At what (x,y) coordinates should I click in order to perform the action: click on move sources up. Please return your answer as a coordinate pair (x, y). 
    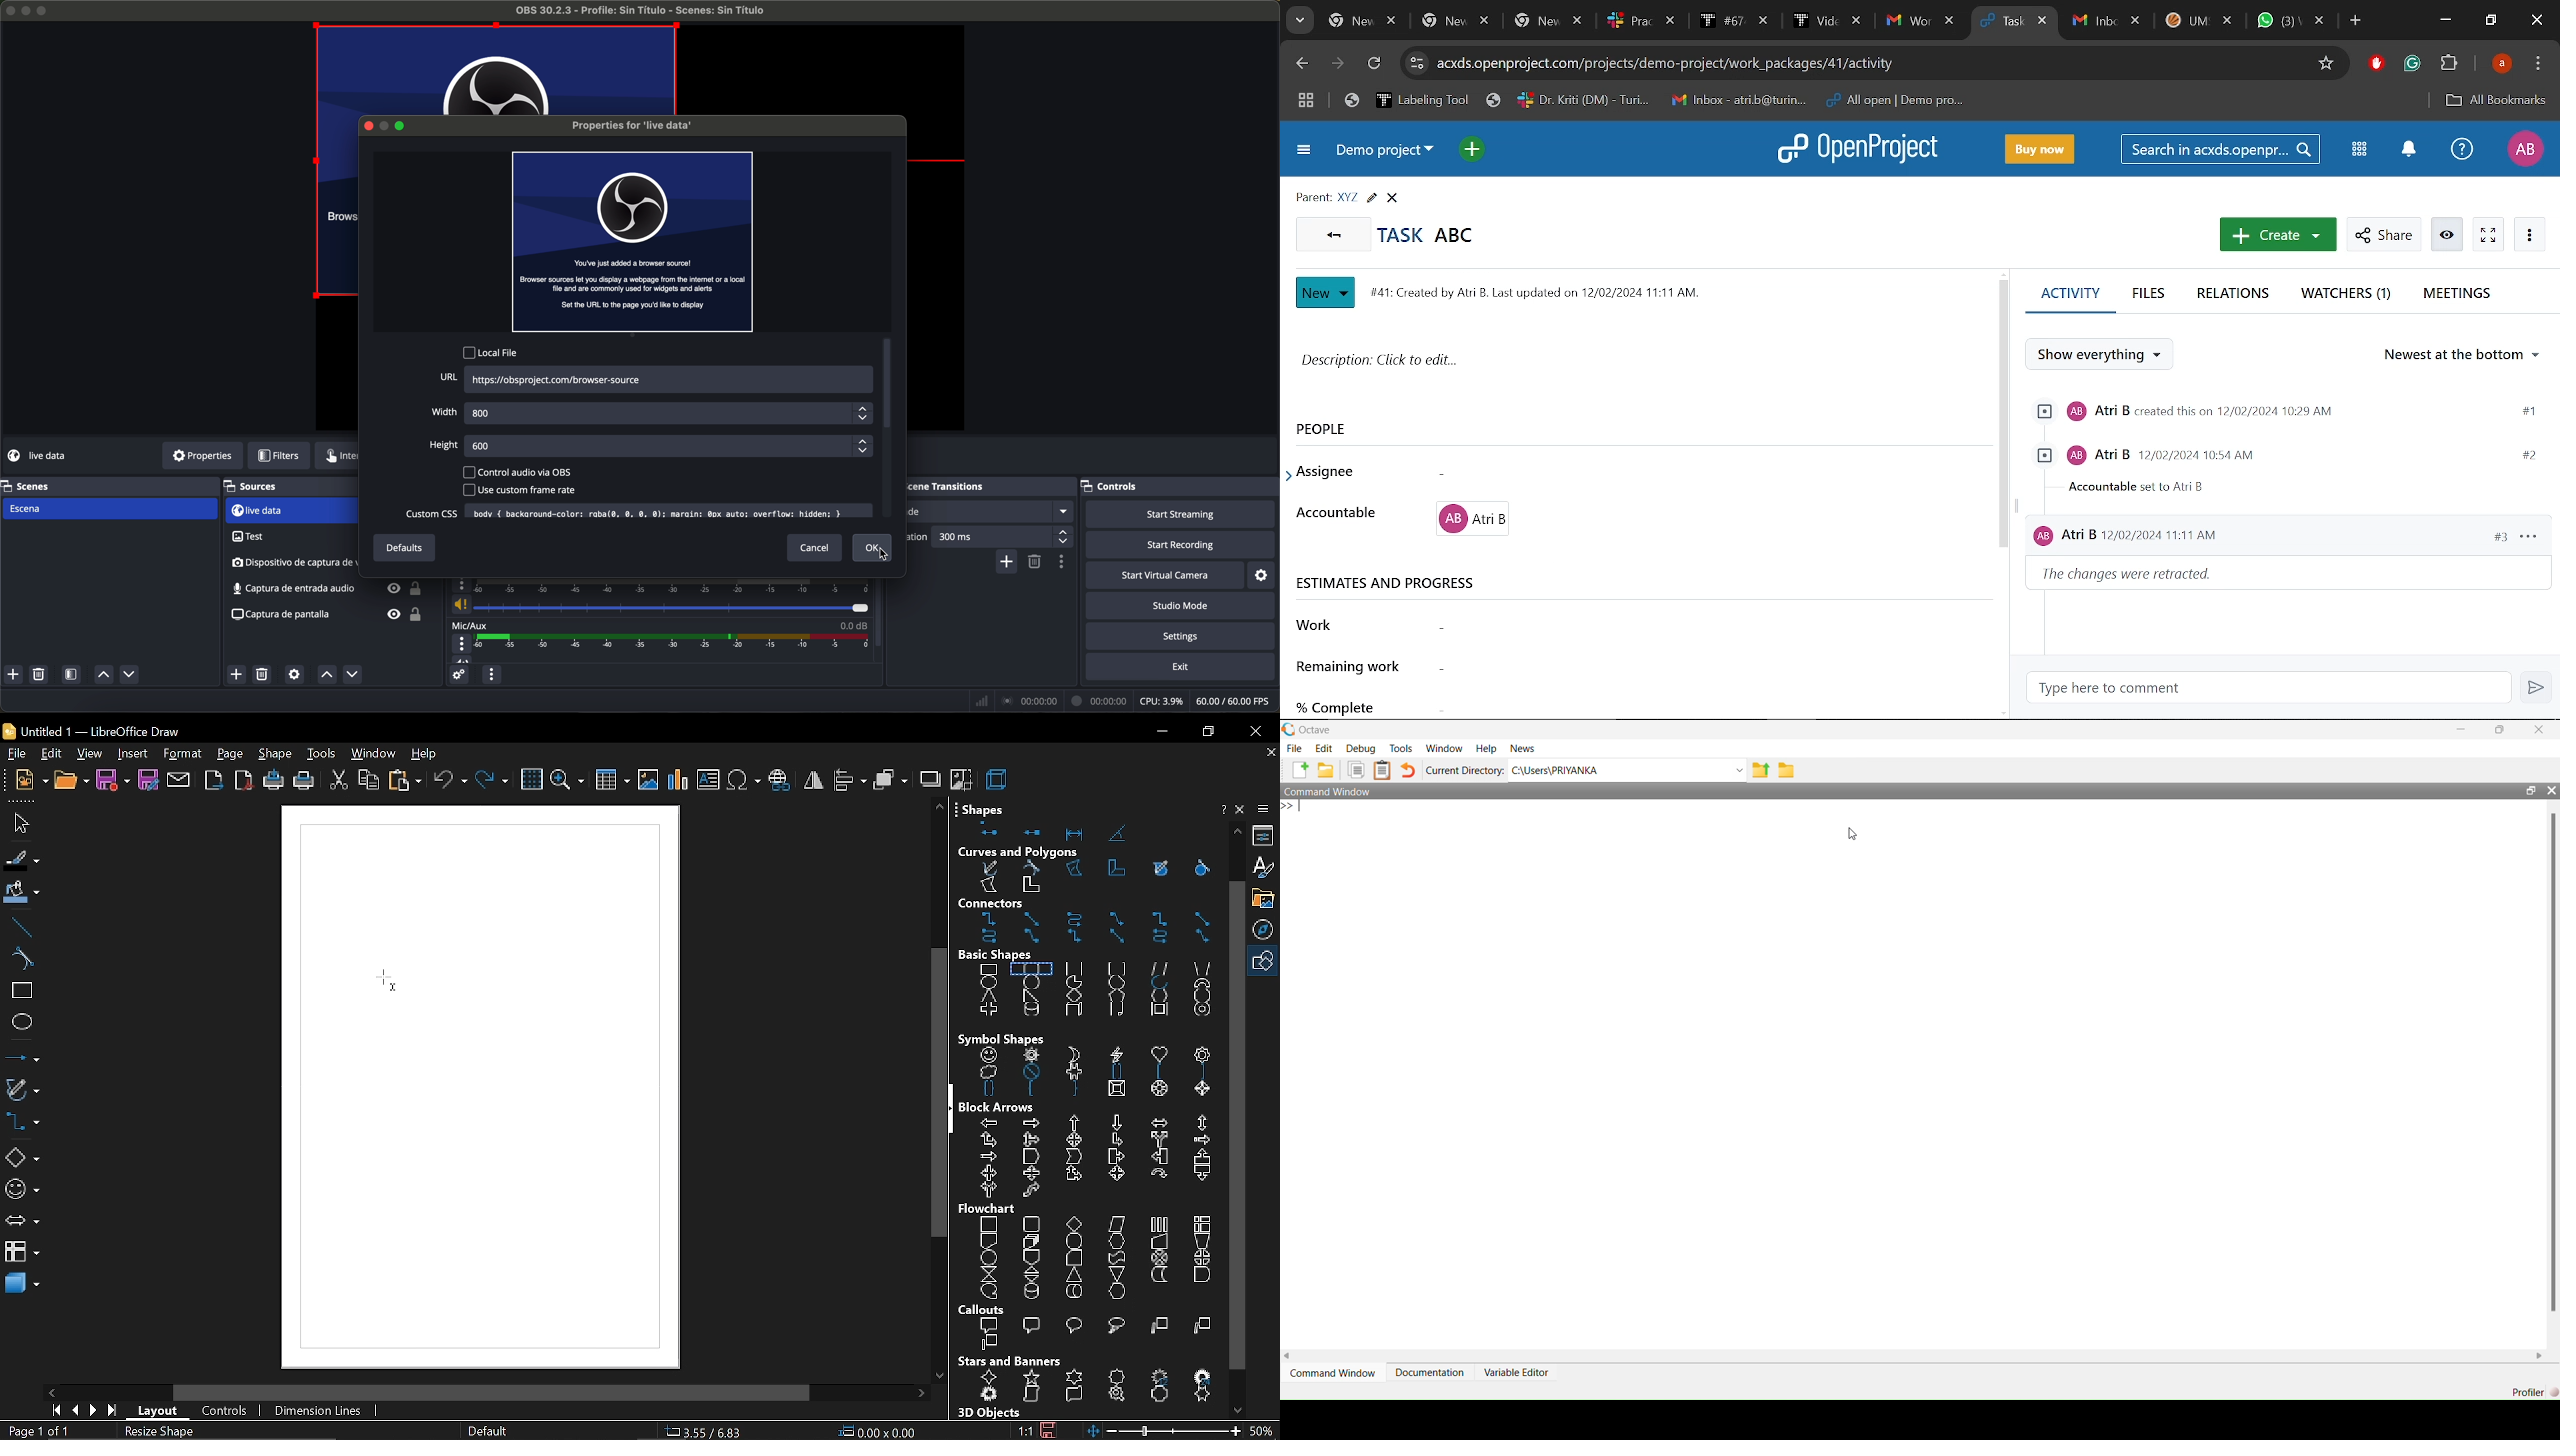
    Looking at the image, I should click on (104, 674).